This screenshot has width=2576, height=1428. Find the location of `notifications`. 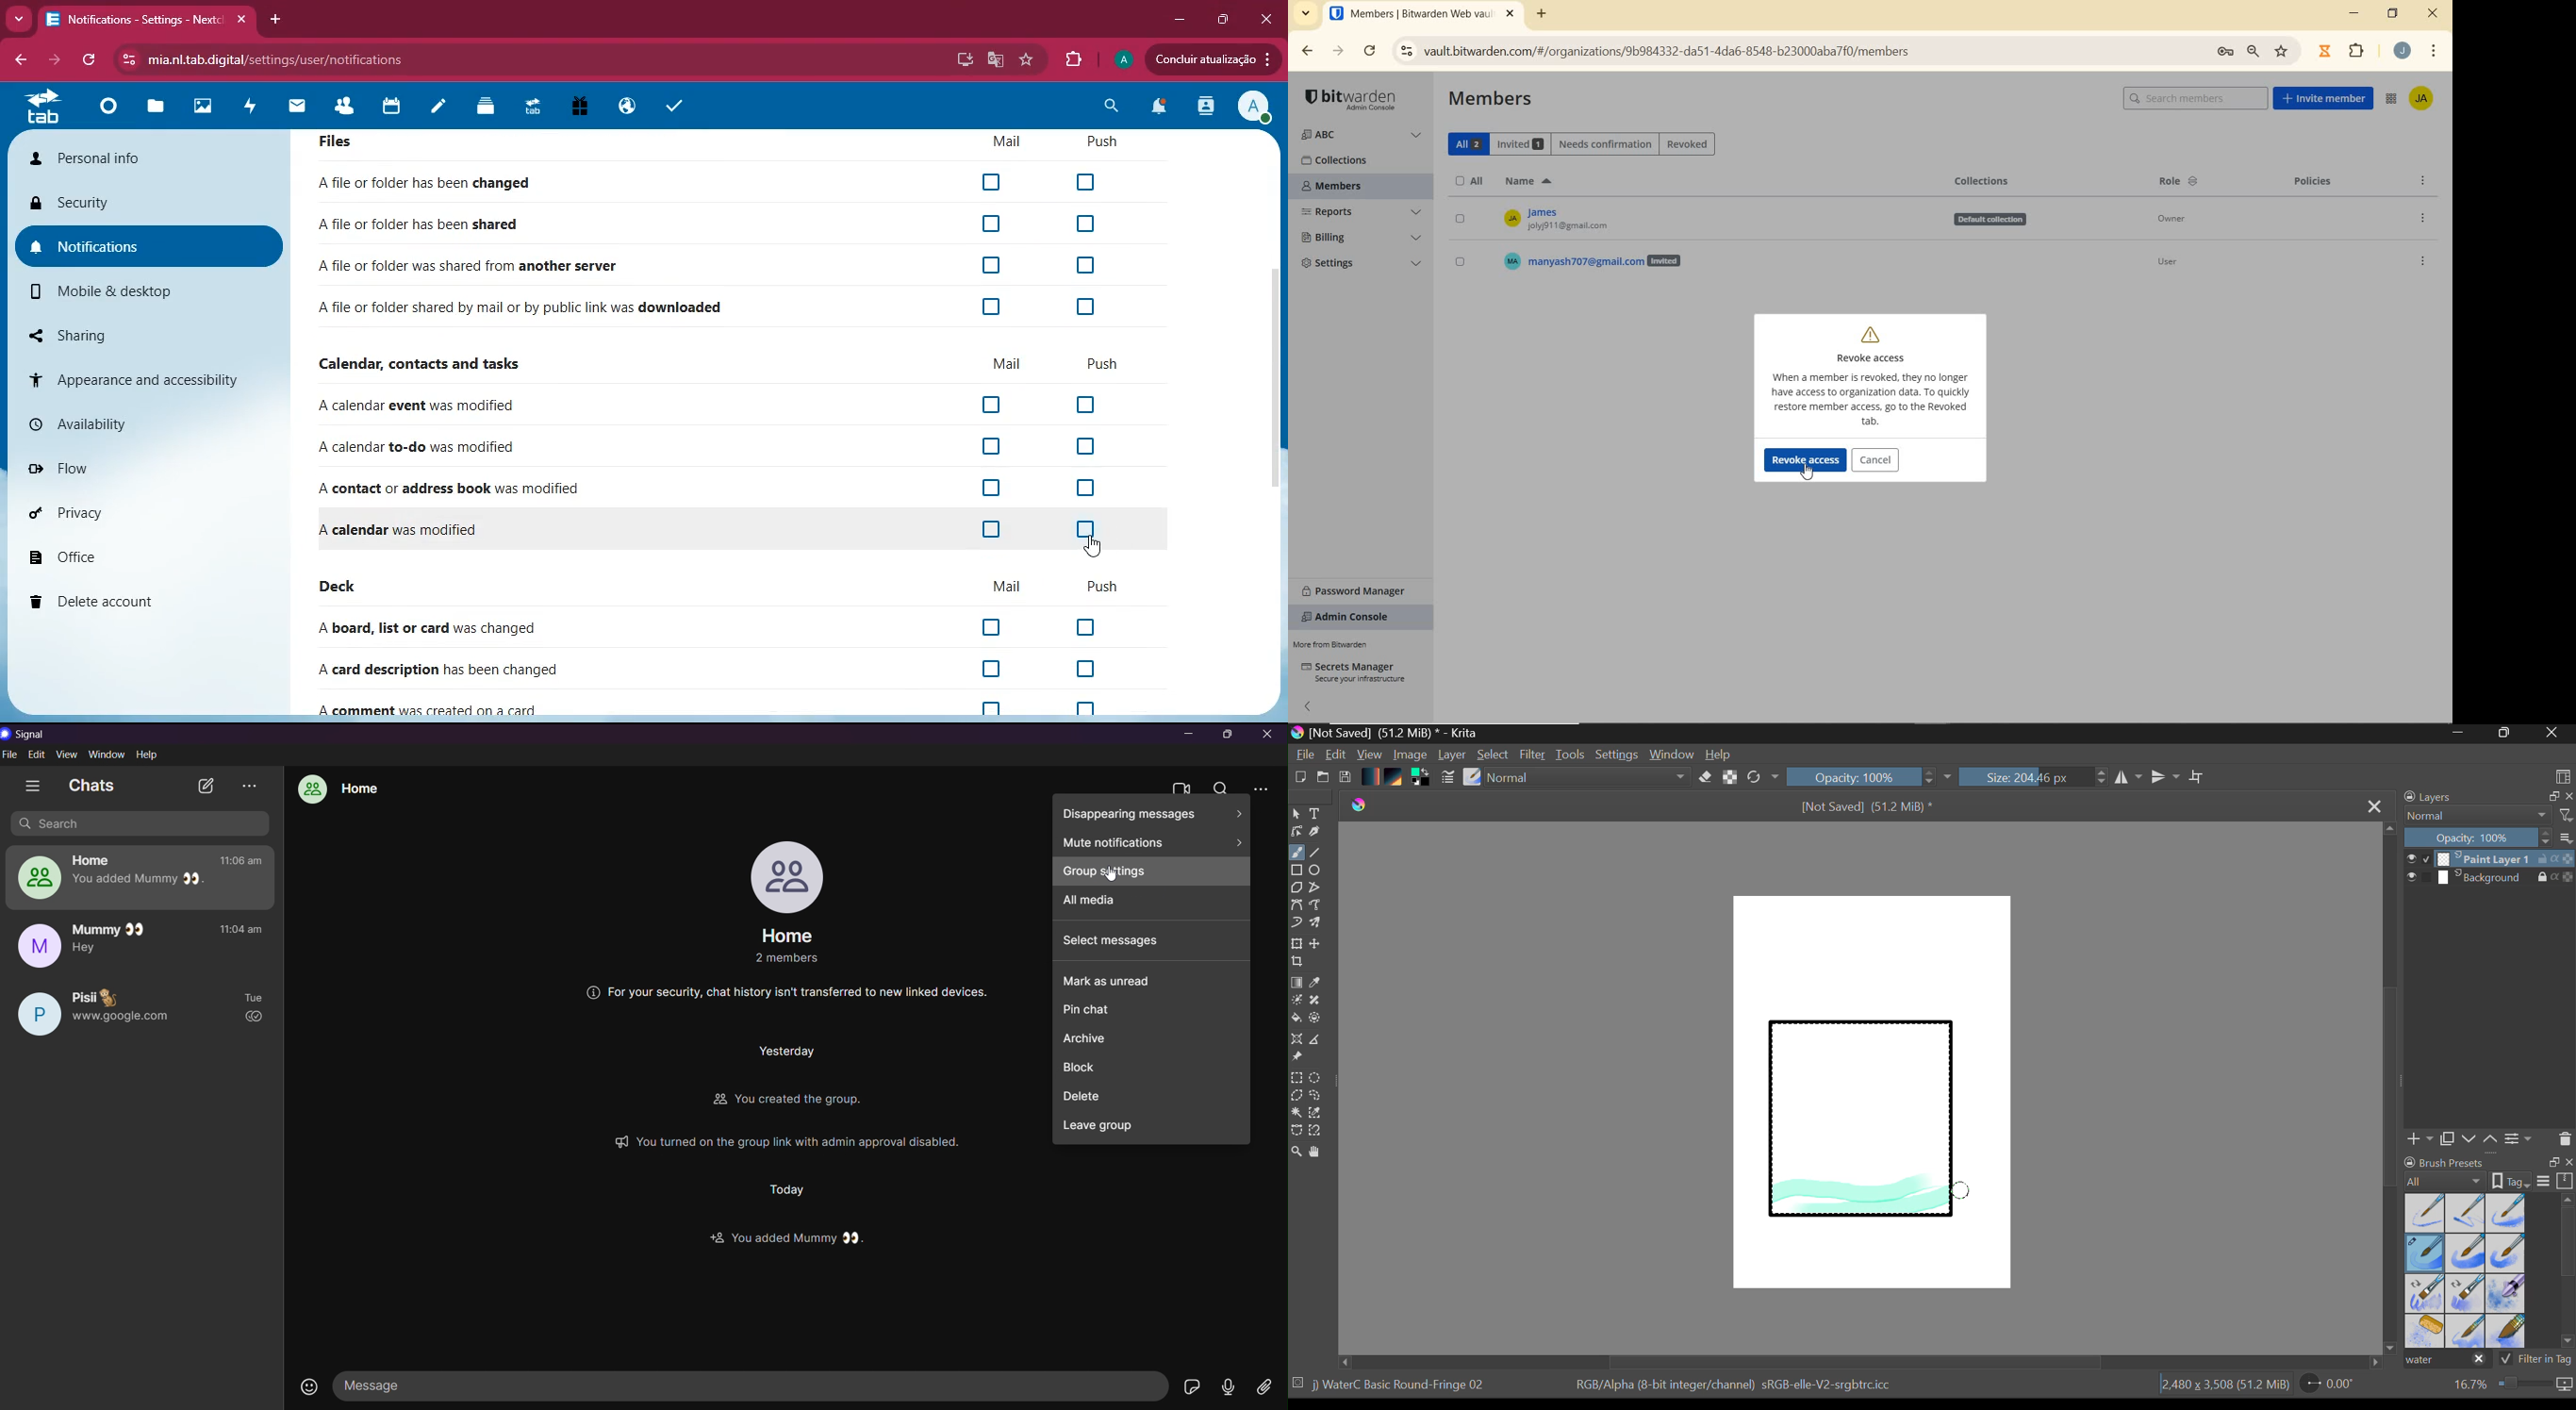

notifications is located at coordinates (1159, 109).